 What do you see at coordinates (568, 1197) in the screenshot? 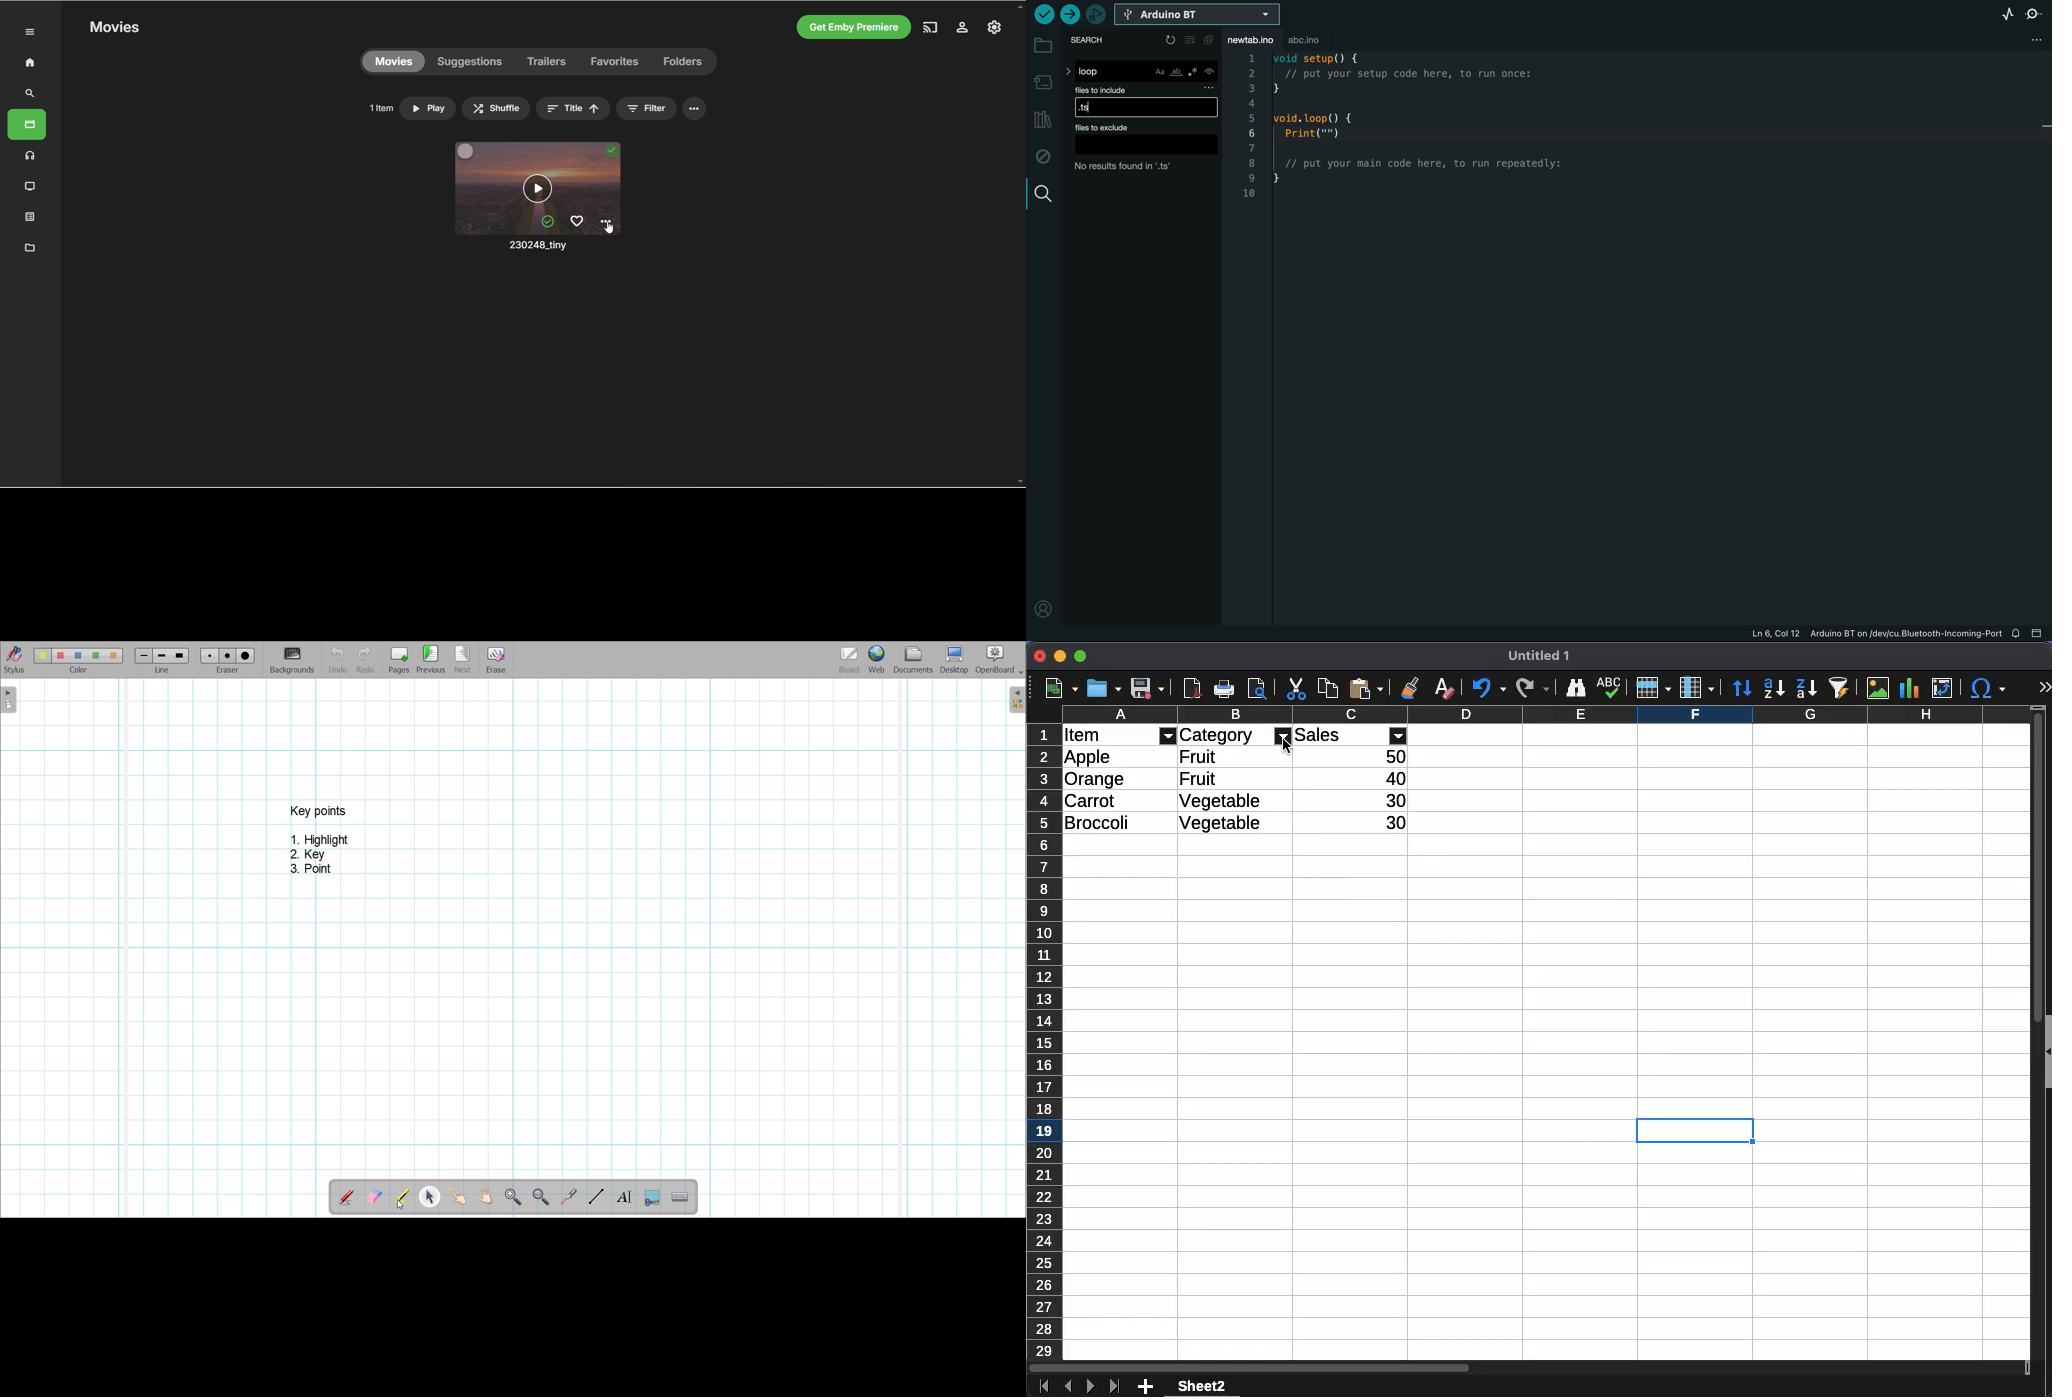
I see `Use virtual laser` at bounding box center [568, 1197].